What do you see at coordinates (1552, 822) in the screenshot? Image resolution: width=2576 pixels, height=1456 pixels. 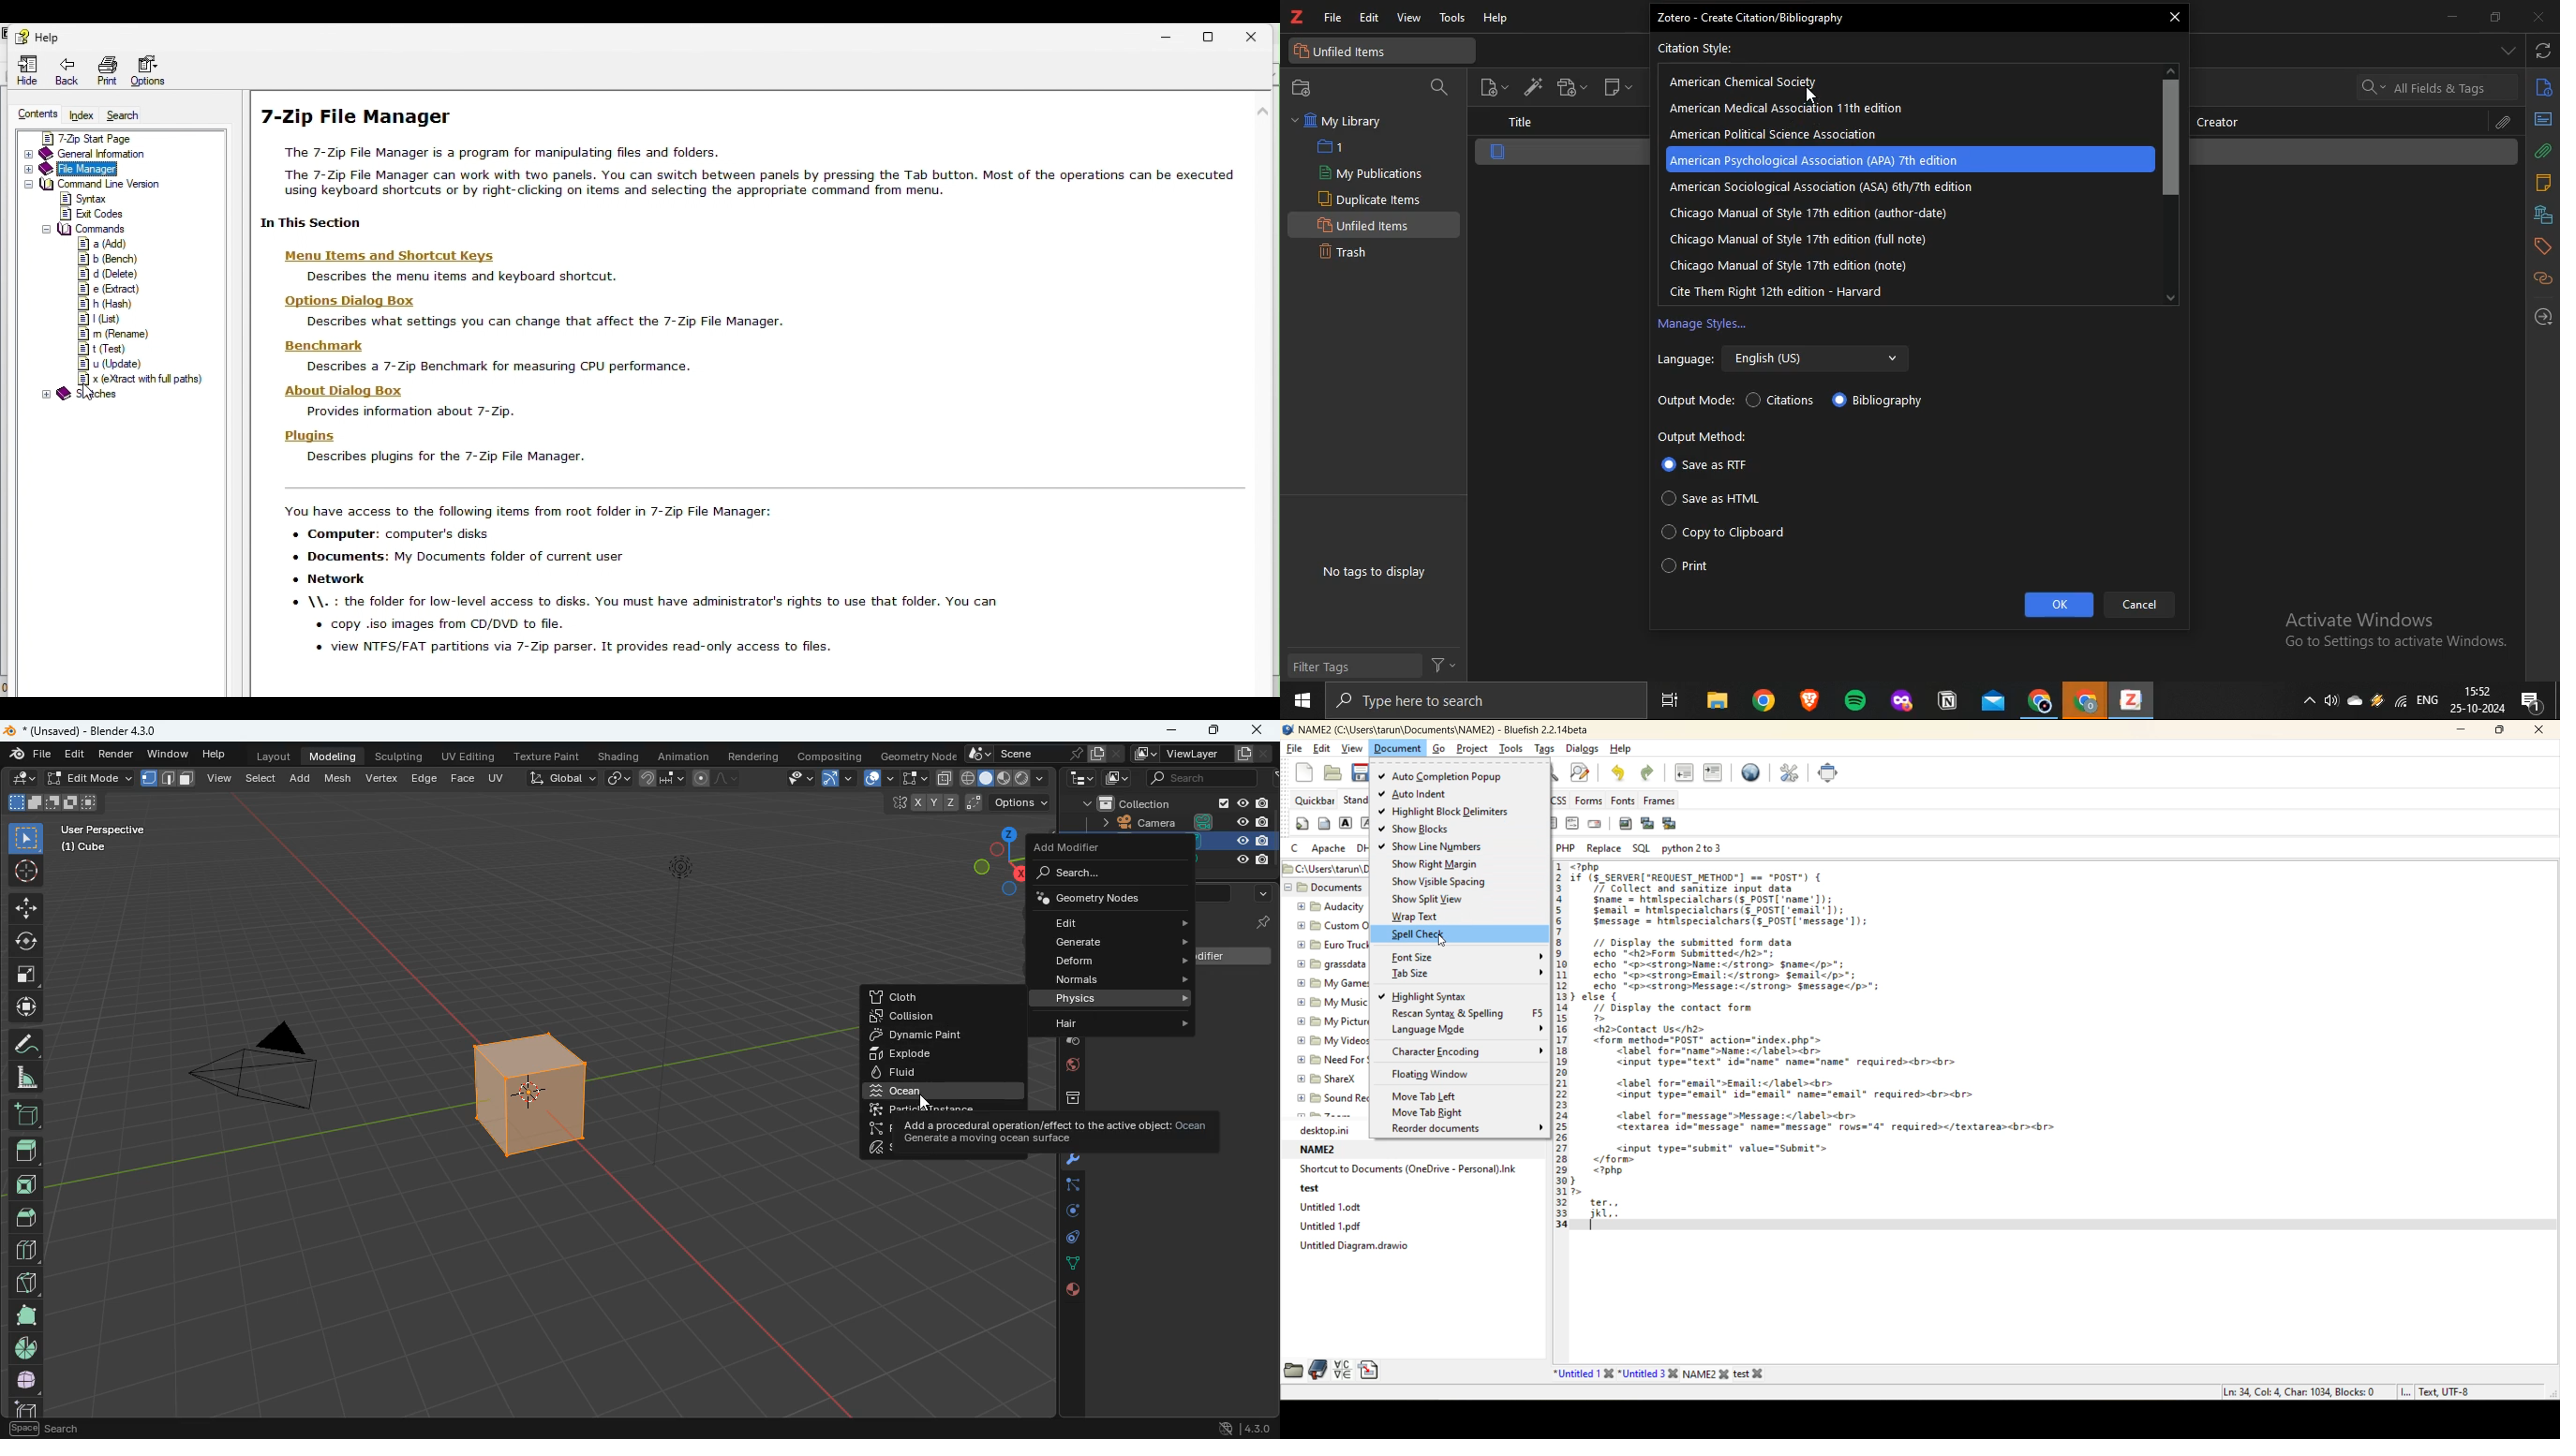 I see `right justify` at bounding box center [1552, 822].